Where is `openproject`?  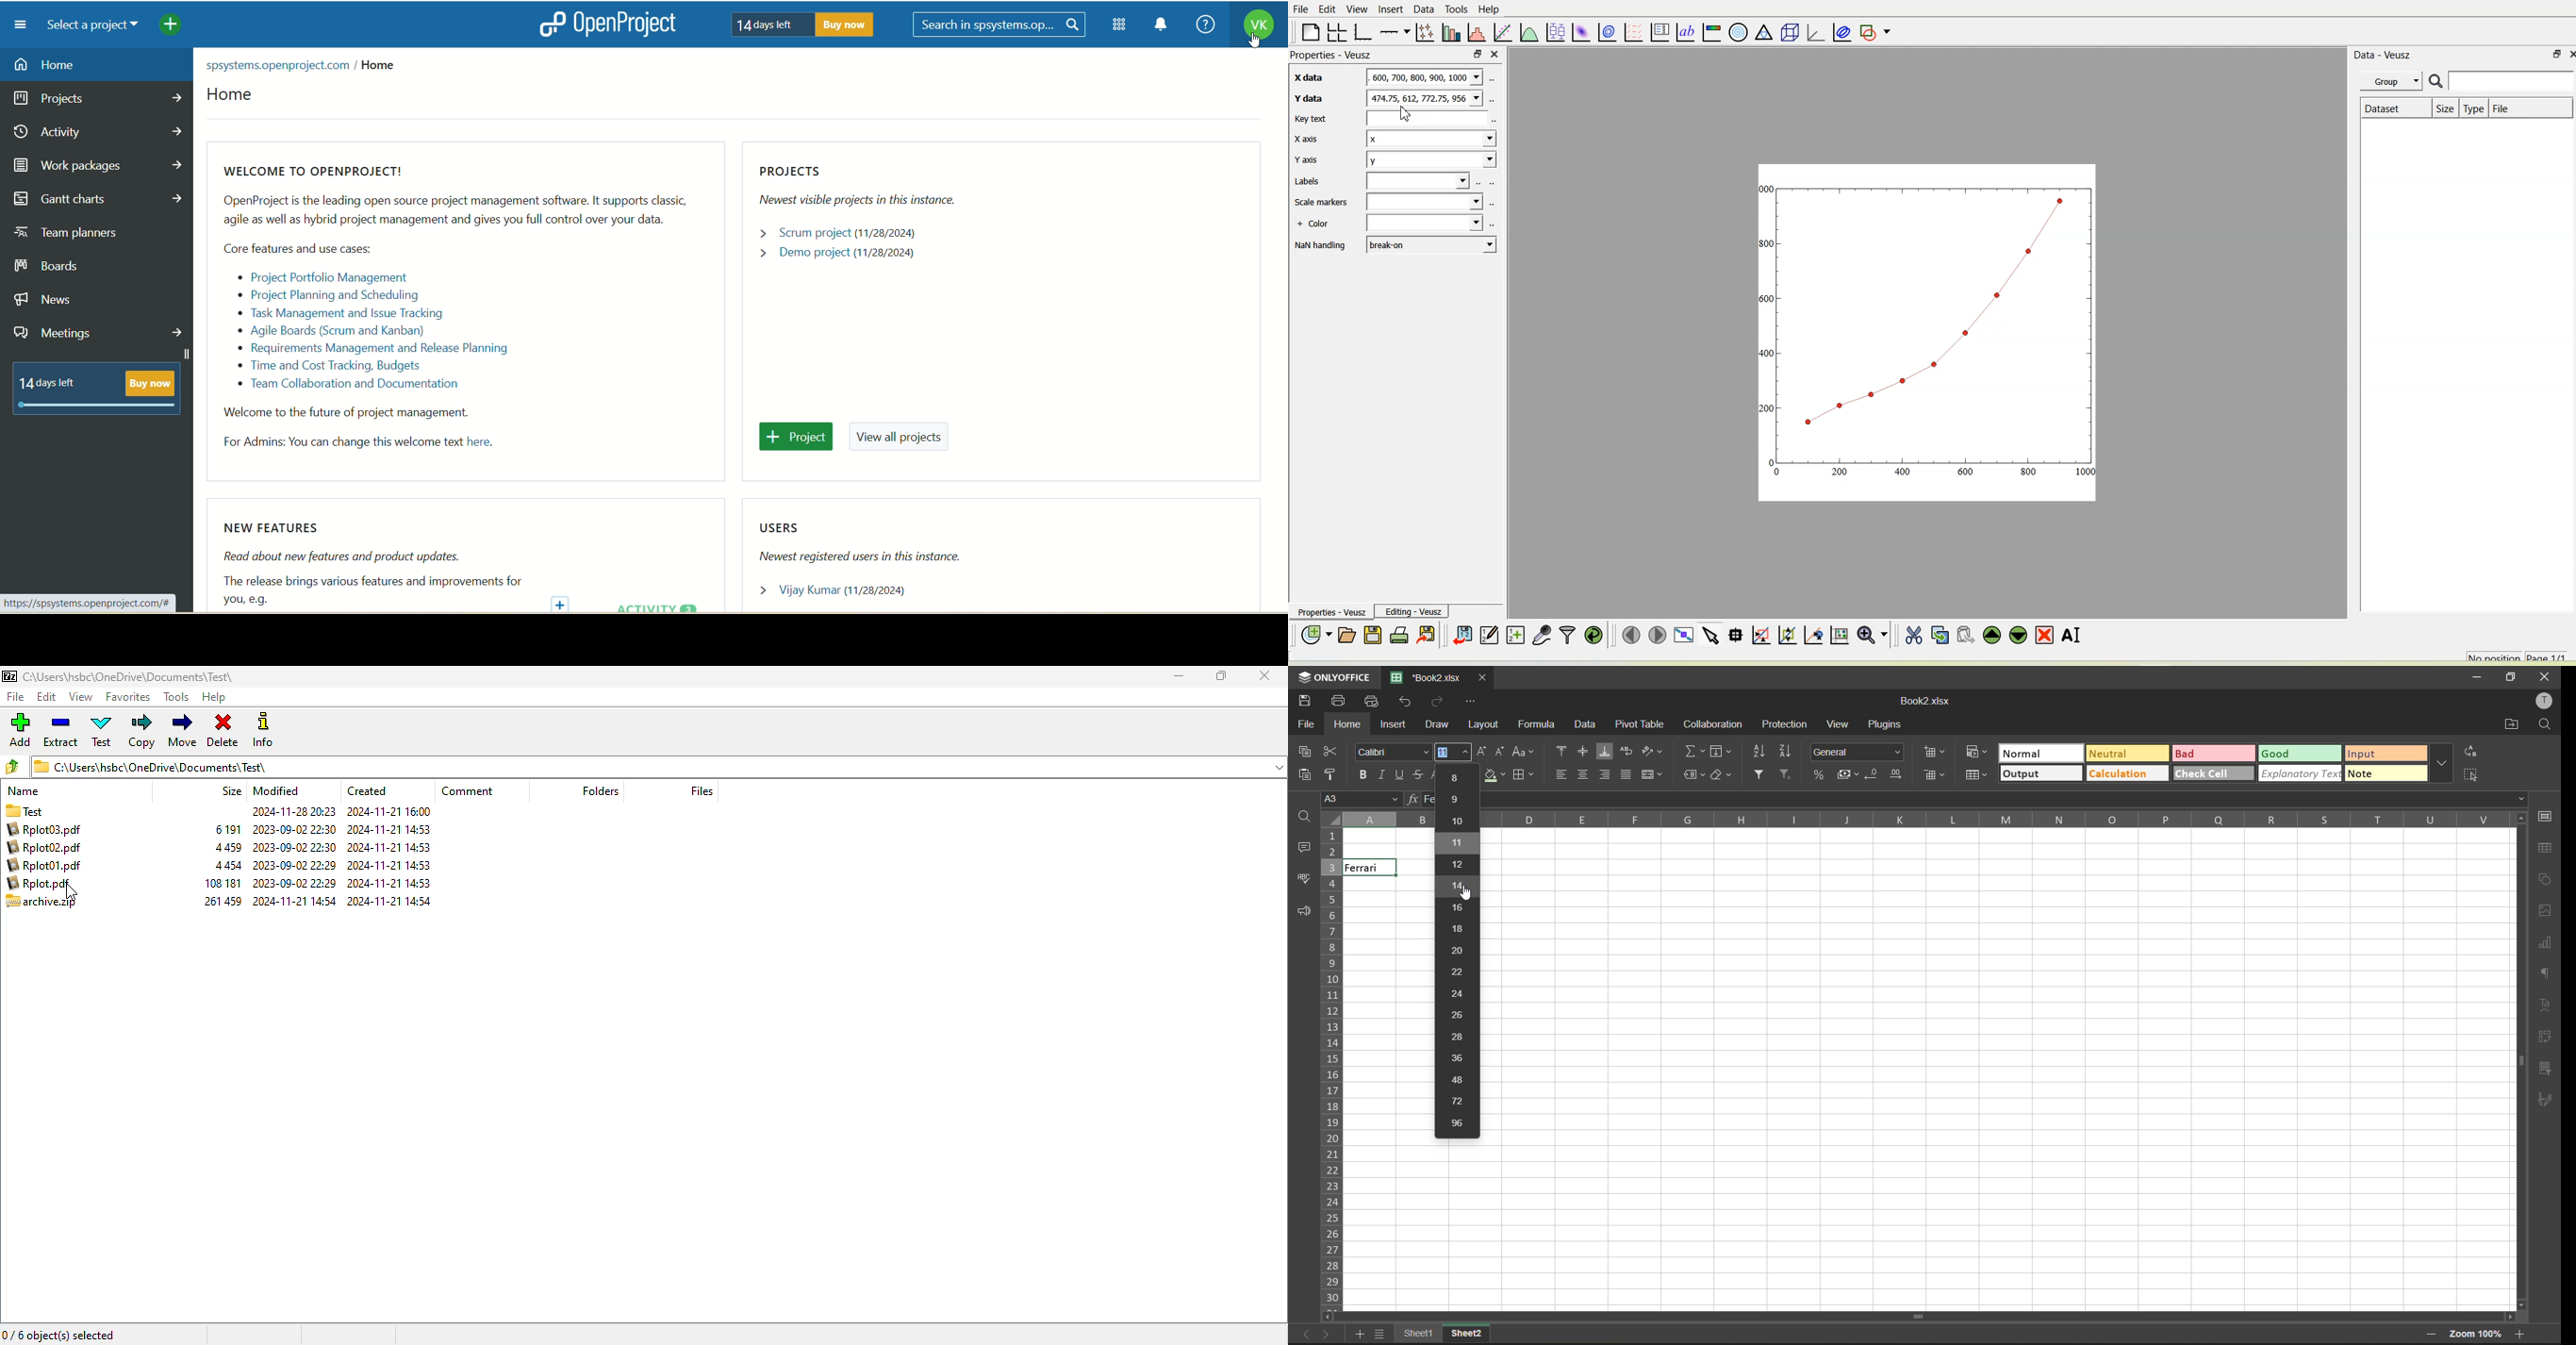 openproject is located at coordinates (604, 23).